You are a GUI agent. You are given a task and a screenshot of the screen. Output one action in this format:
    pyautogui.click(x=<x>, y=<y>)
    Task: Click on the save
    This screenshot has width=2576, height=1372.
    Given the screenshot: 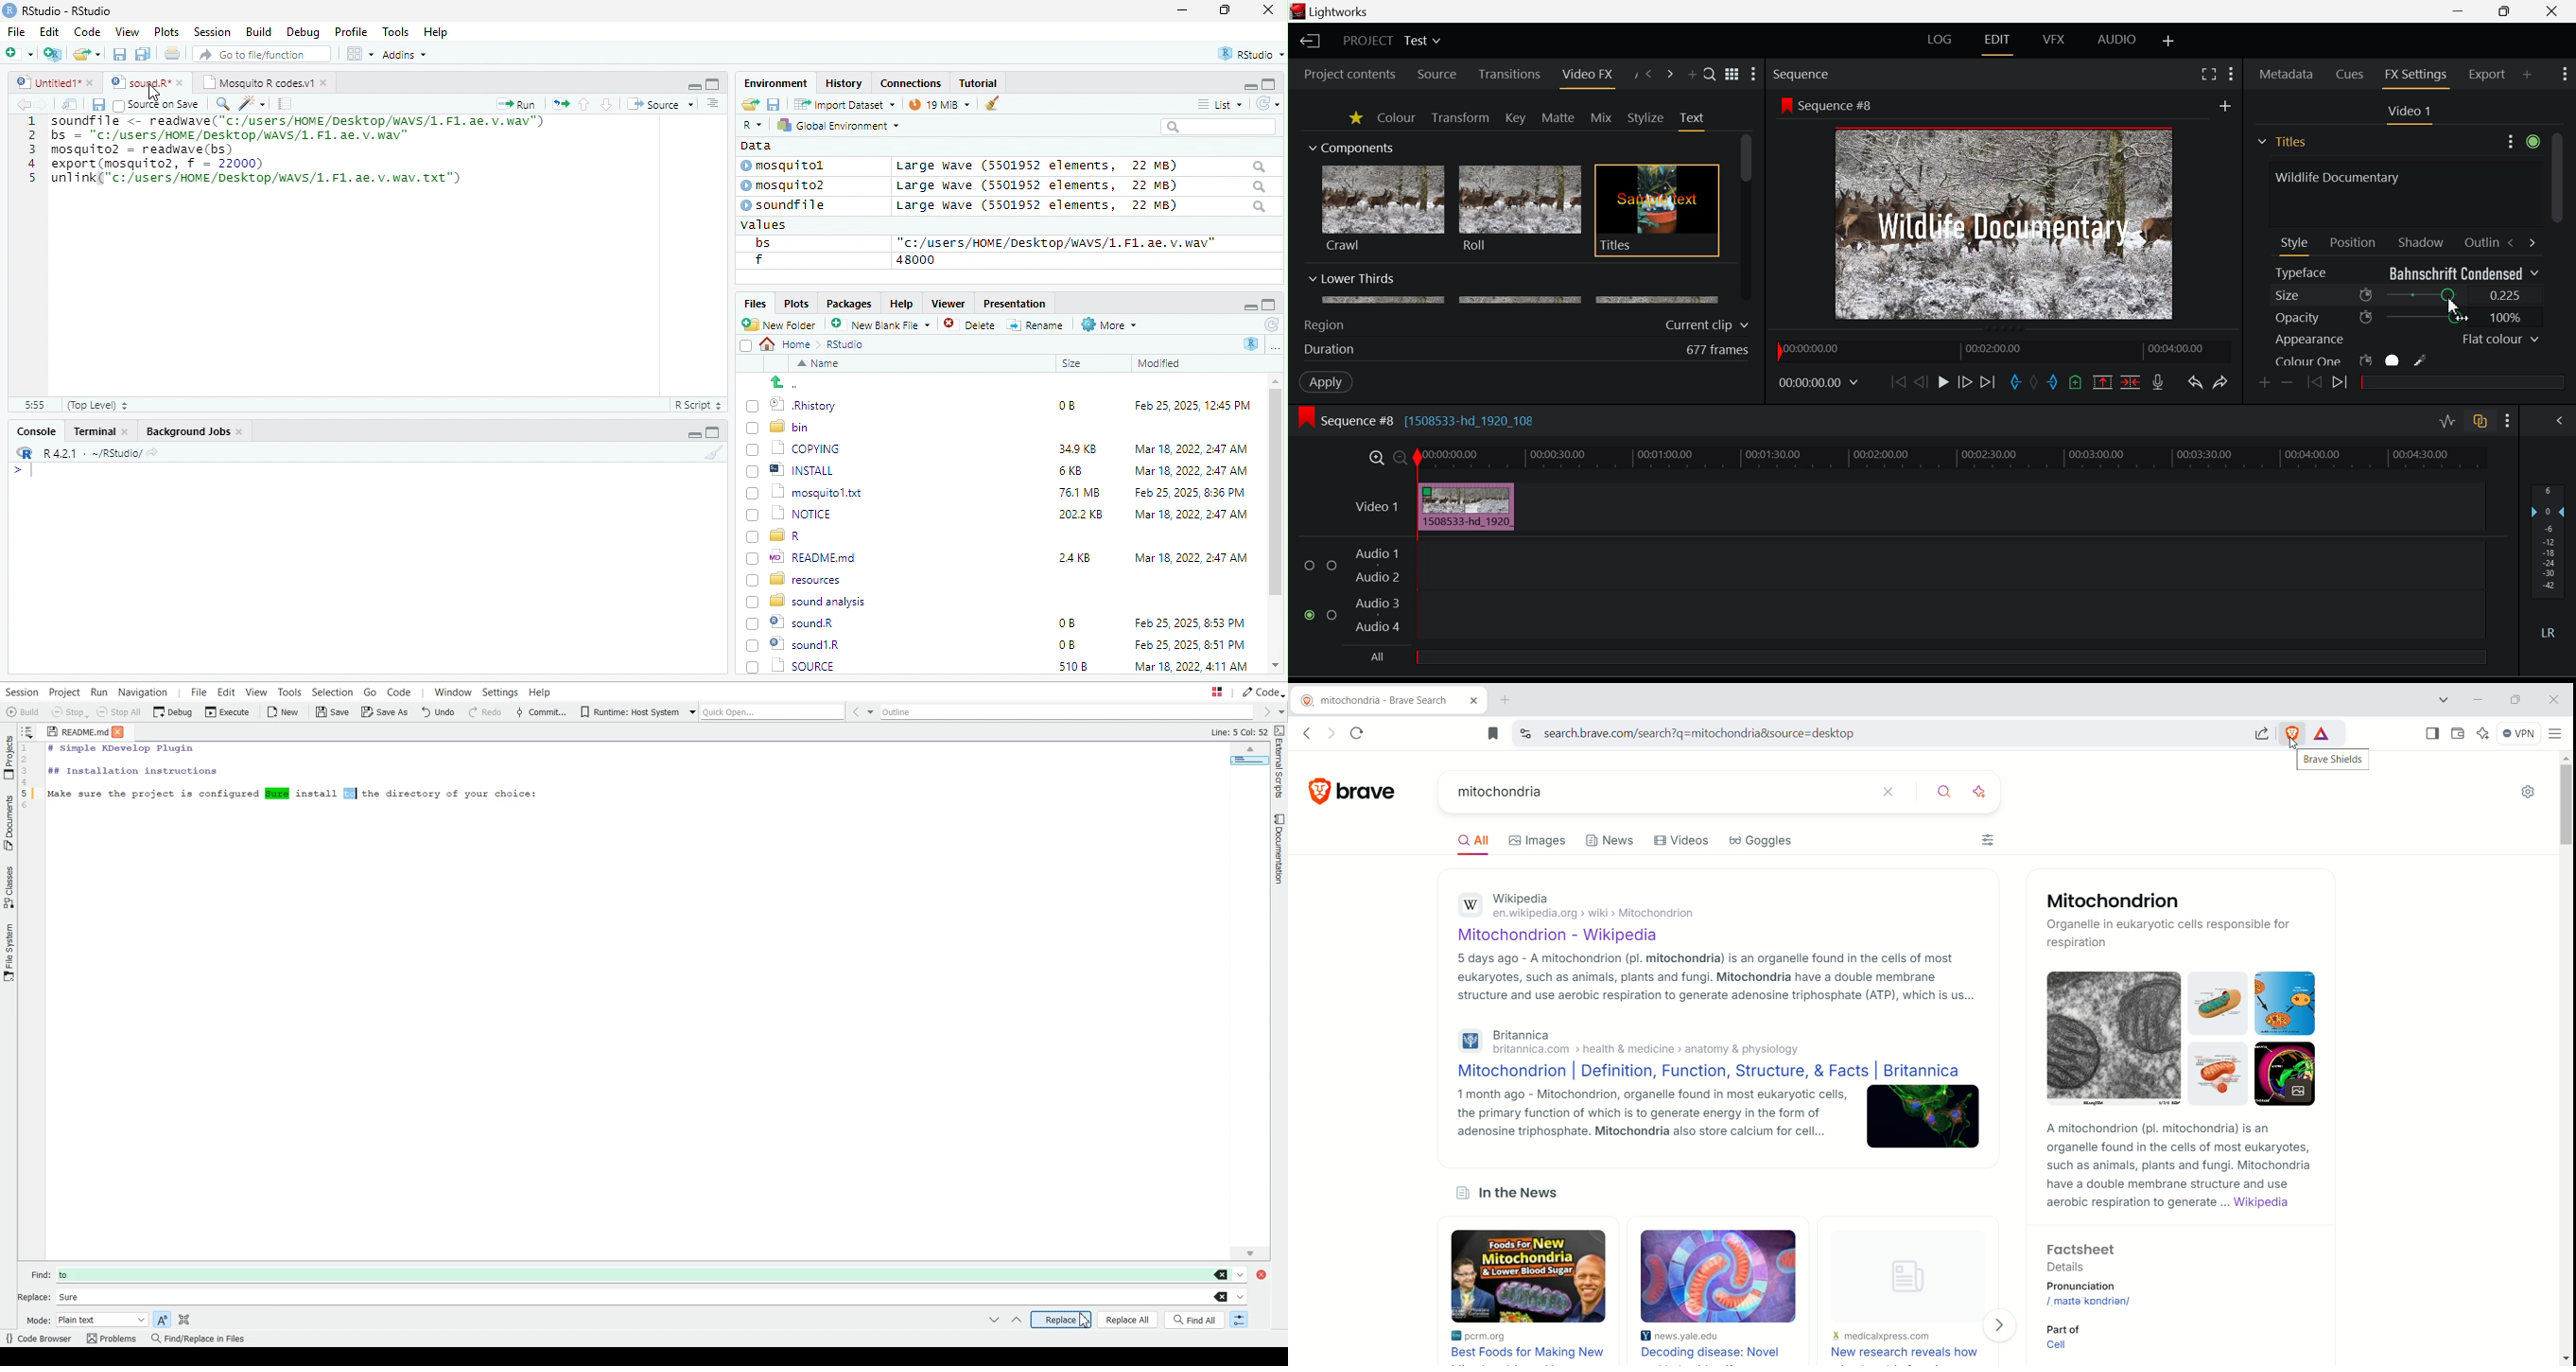 What is the action you would take?
    pyautogui.click(x=97, y=104)
    